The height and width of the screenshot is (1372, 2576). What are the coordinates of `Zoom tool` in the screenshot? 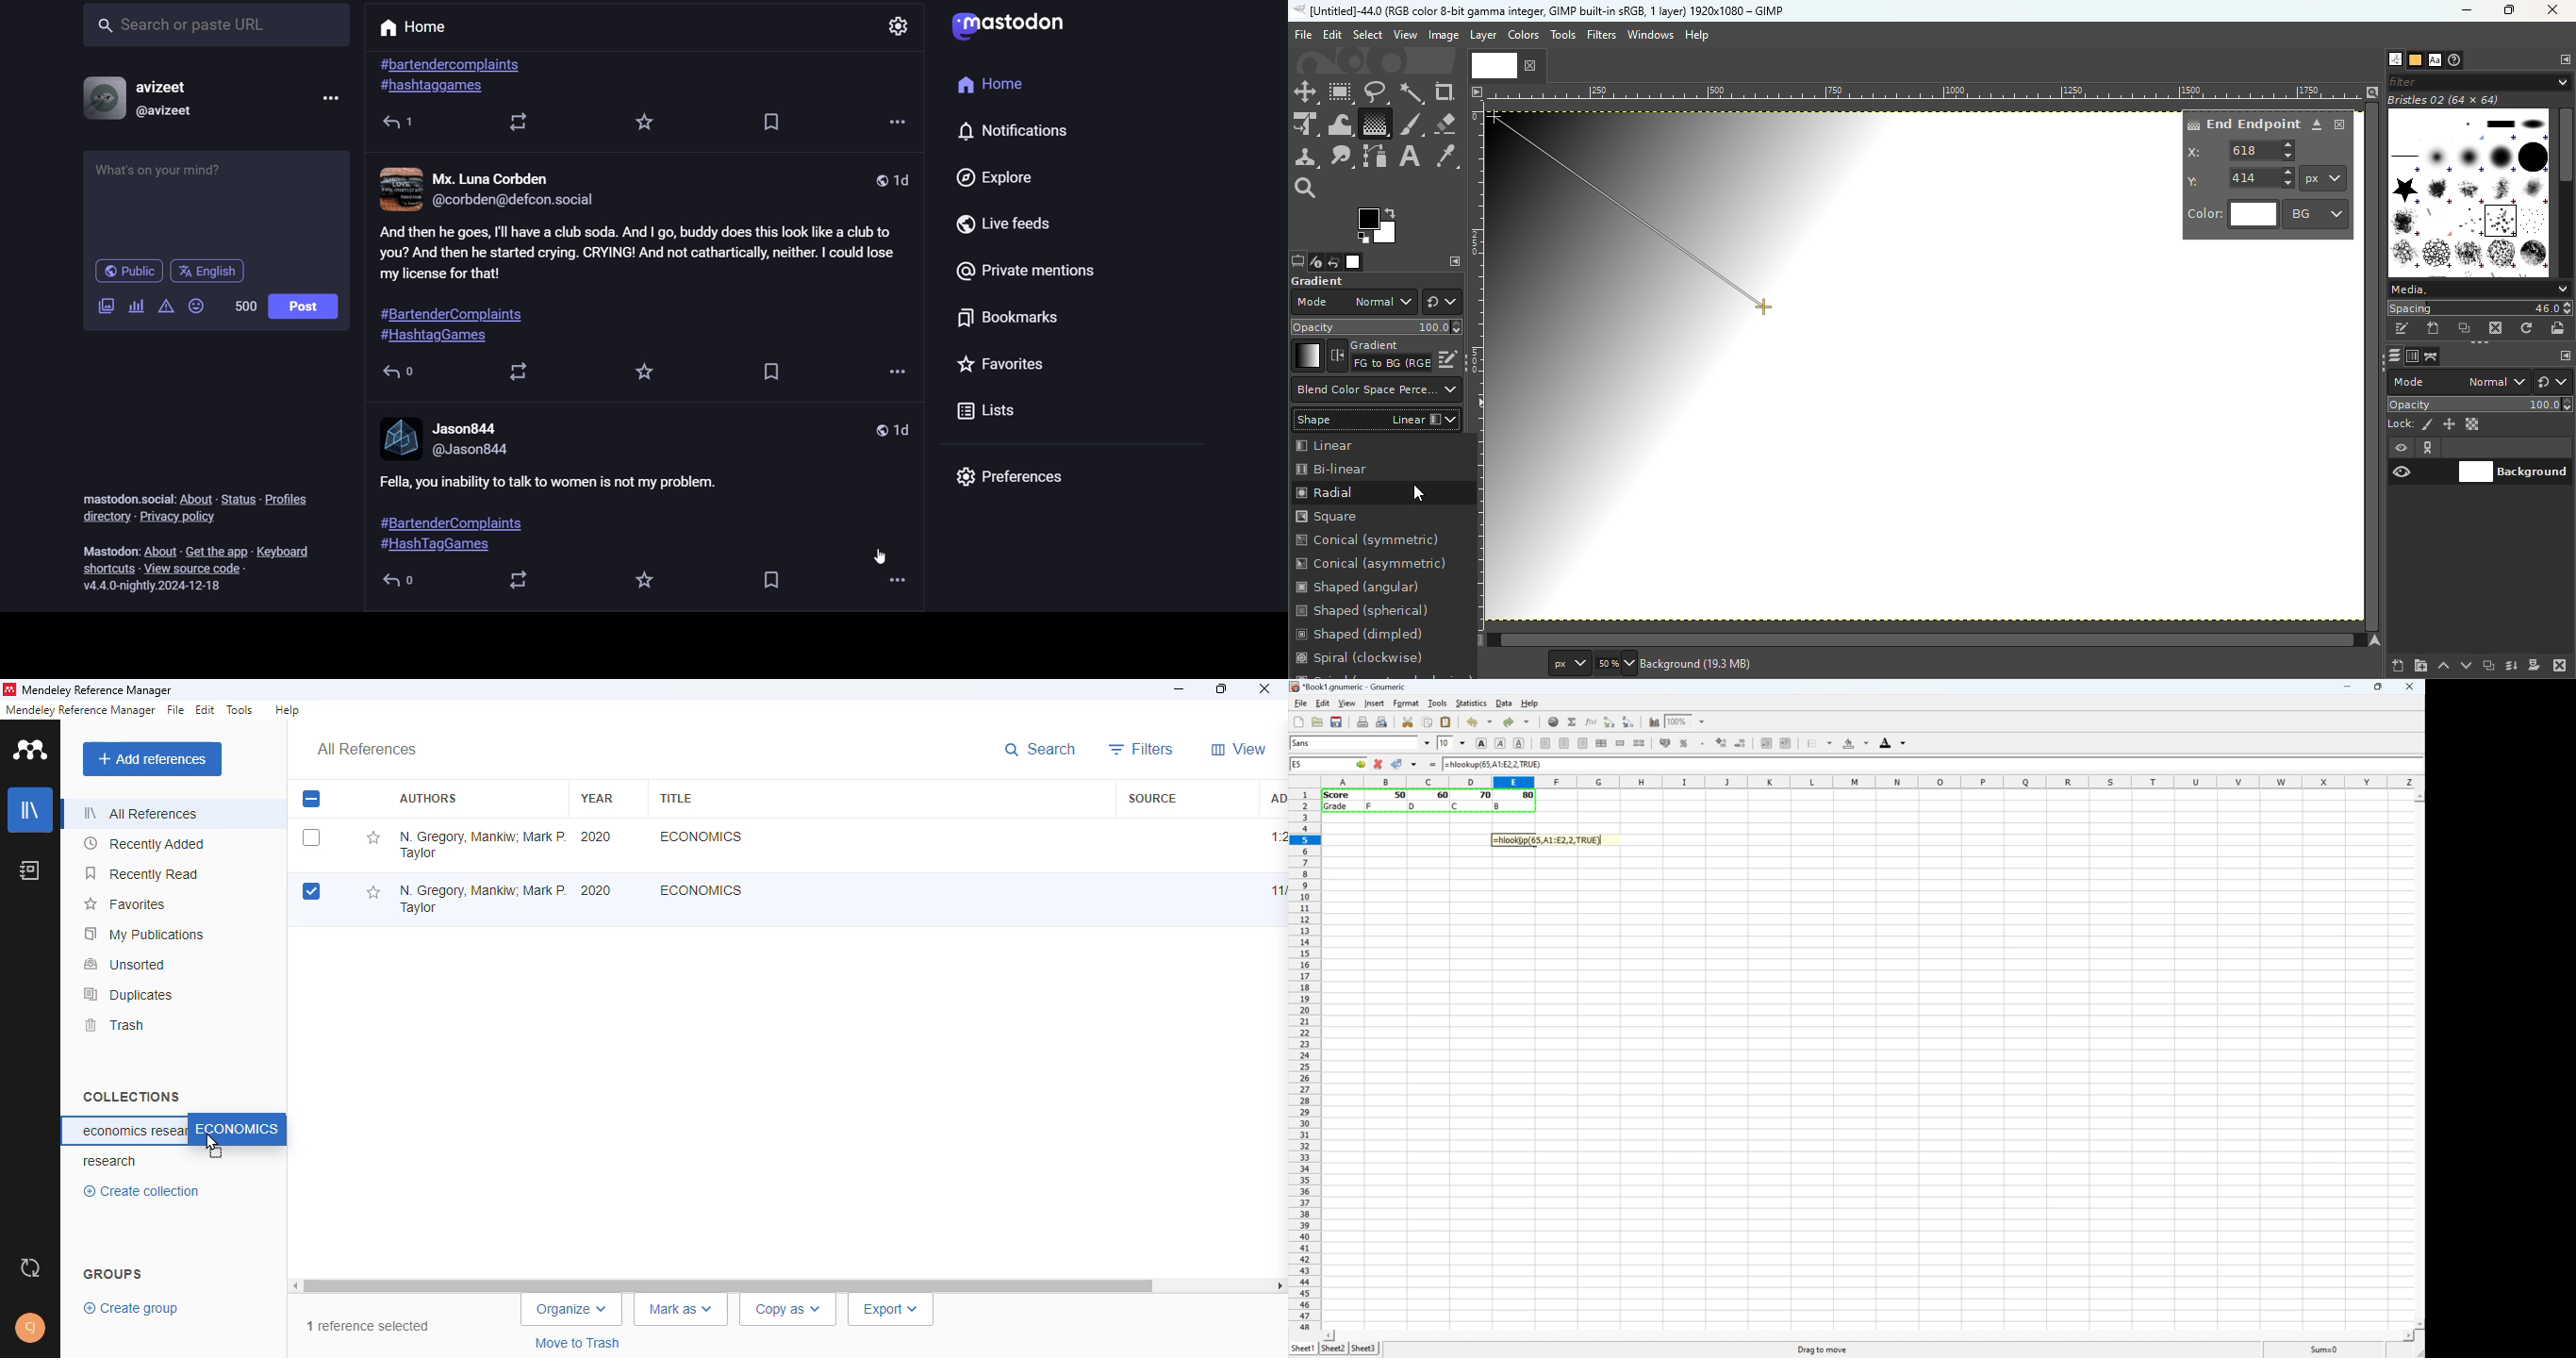 It's located at (1307, 186).